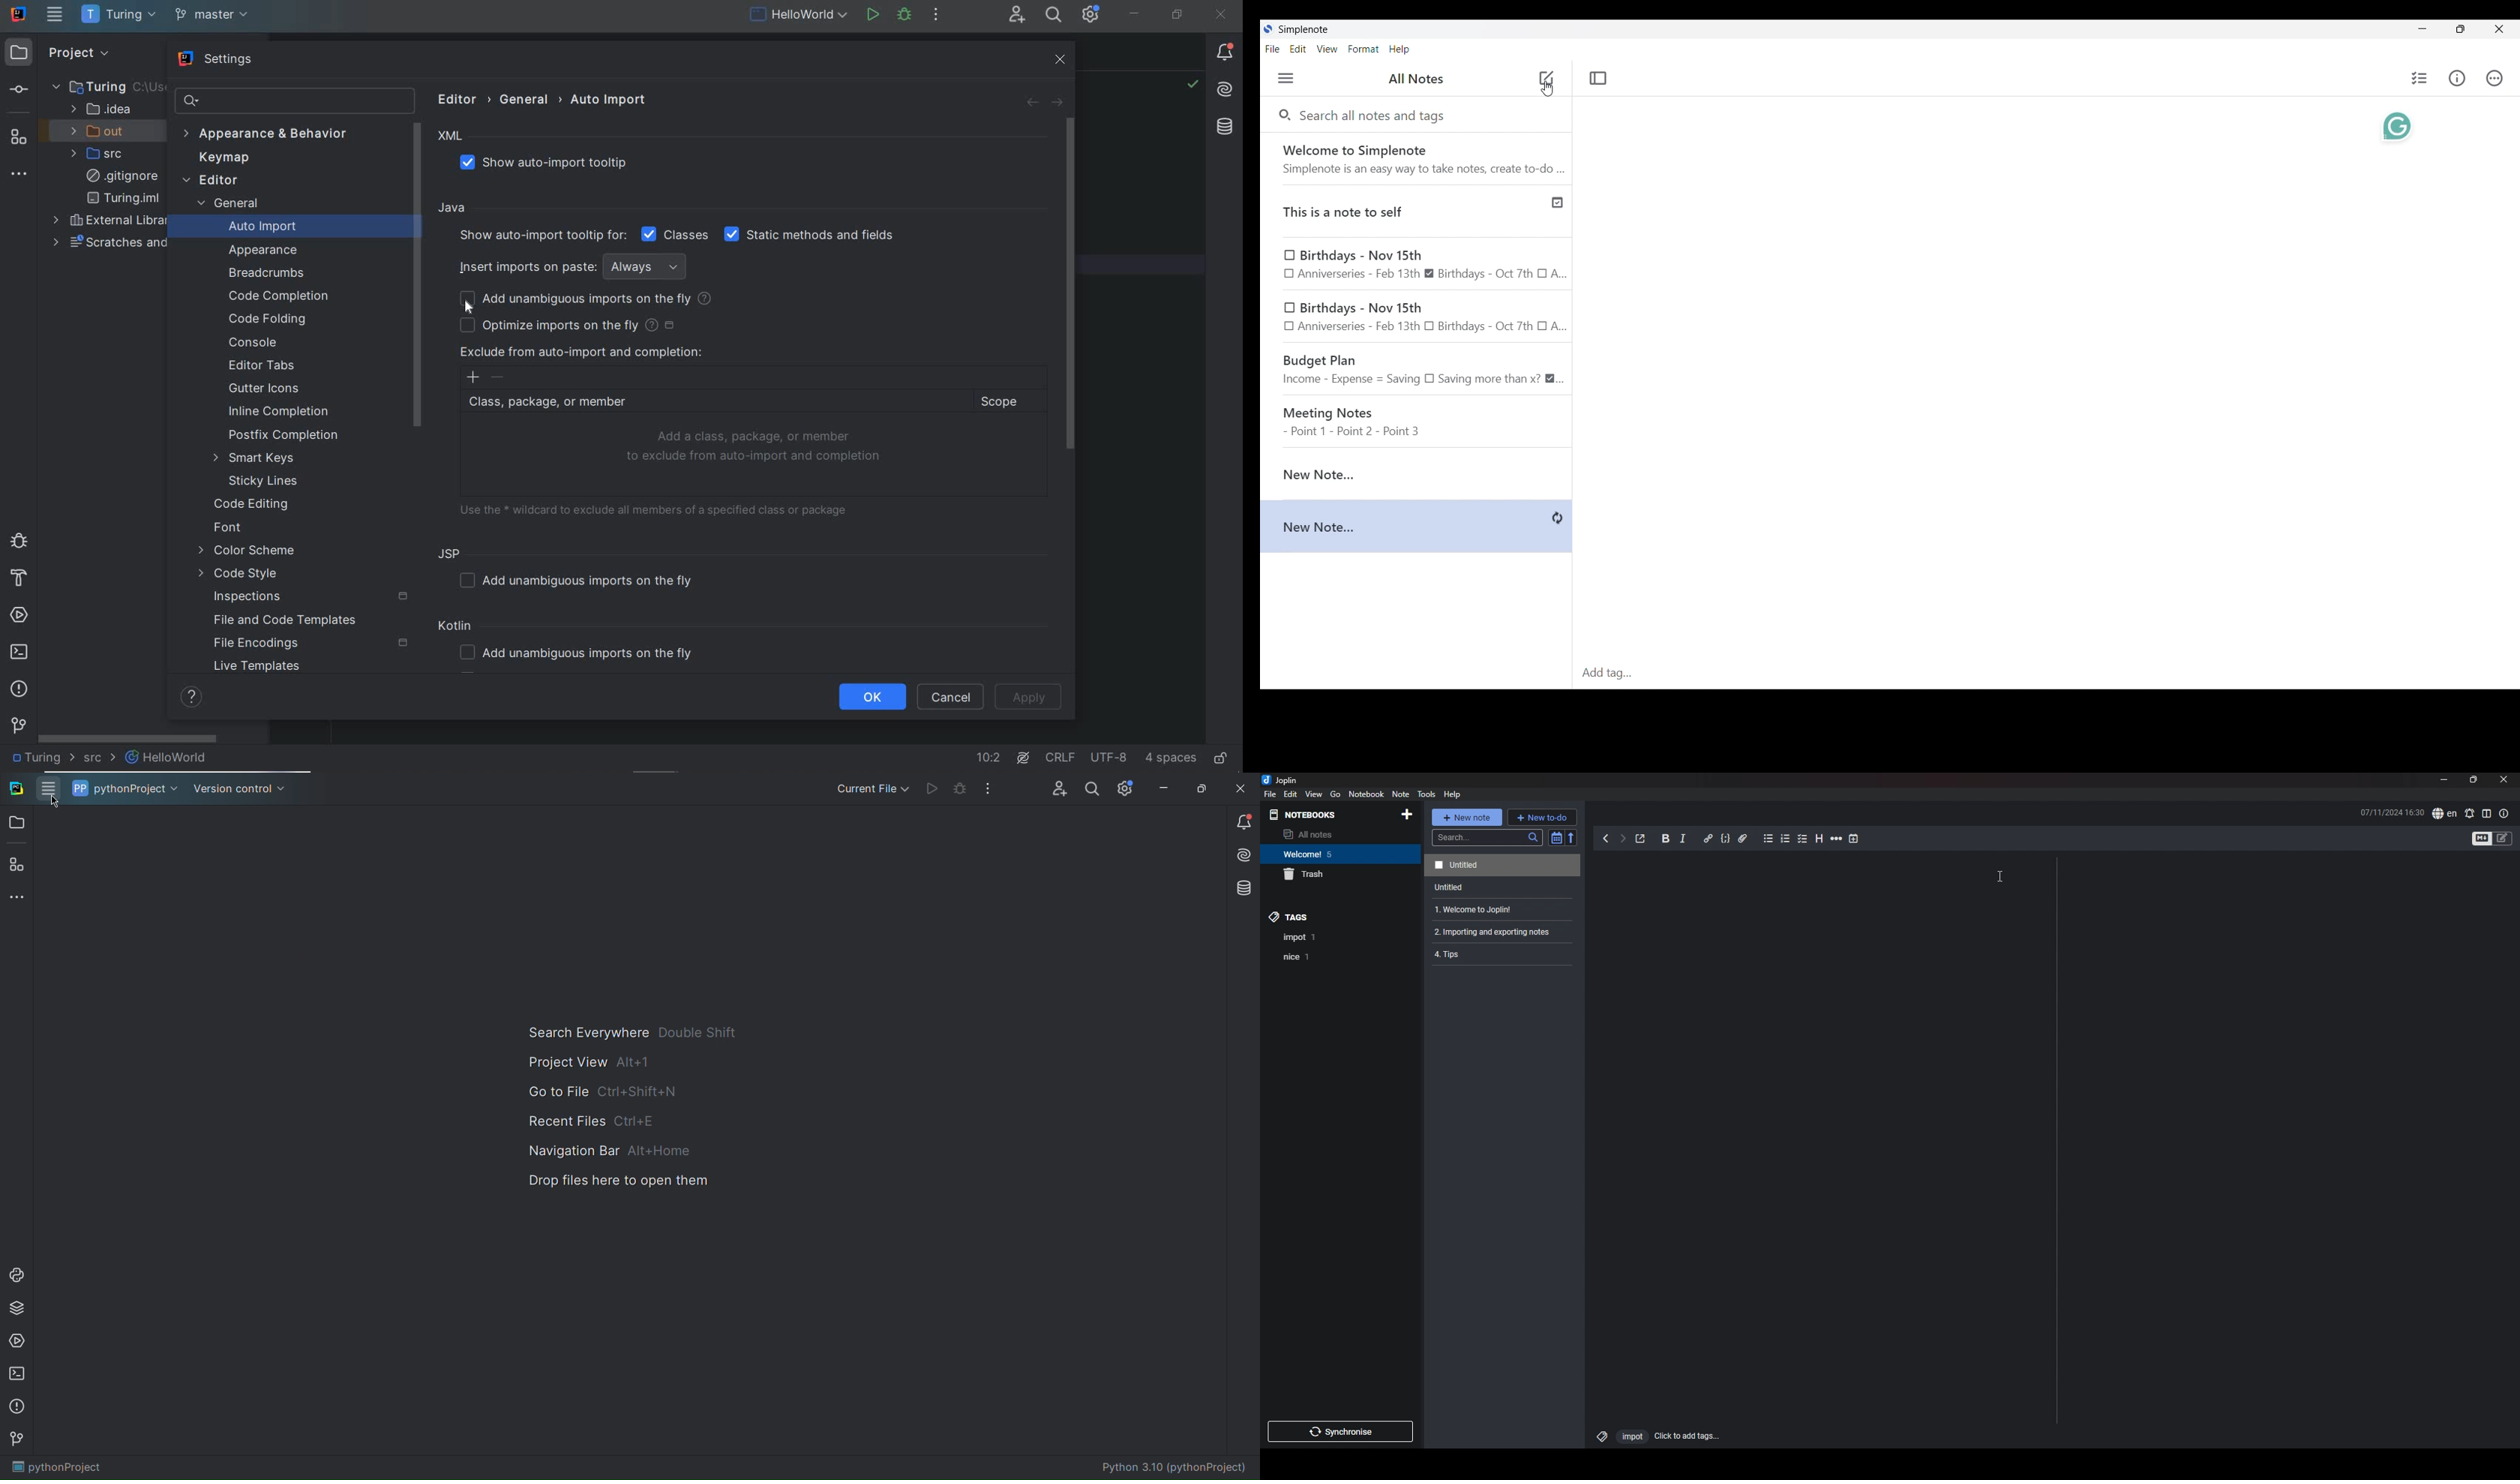  I want to click on file, so click(1270, 794).